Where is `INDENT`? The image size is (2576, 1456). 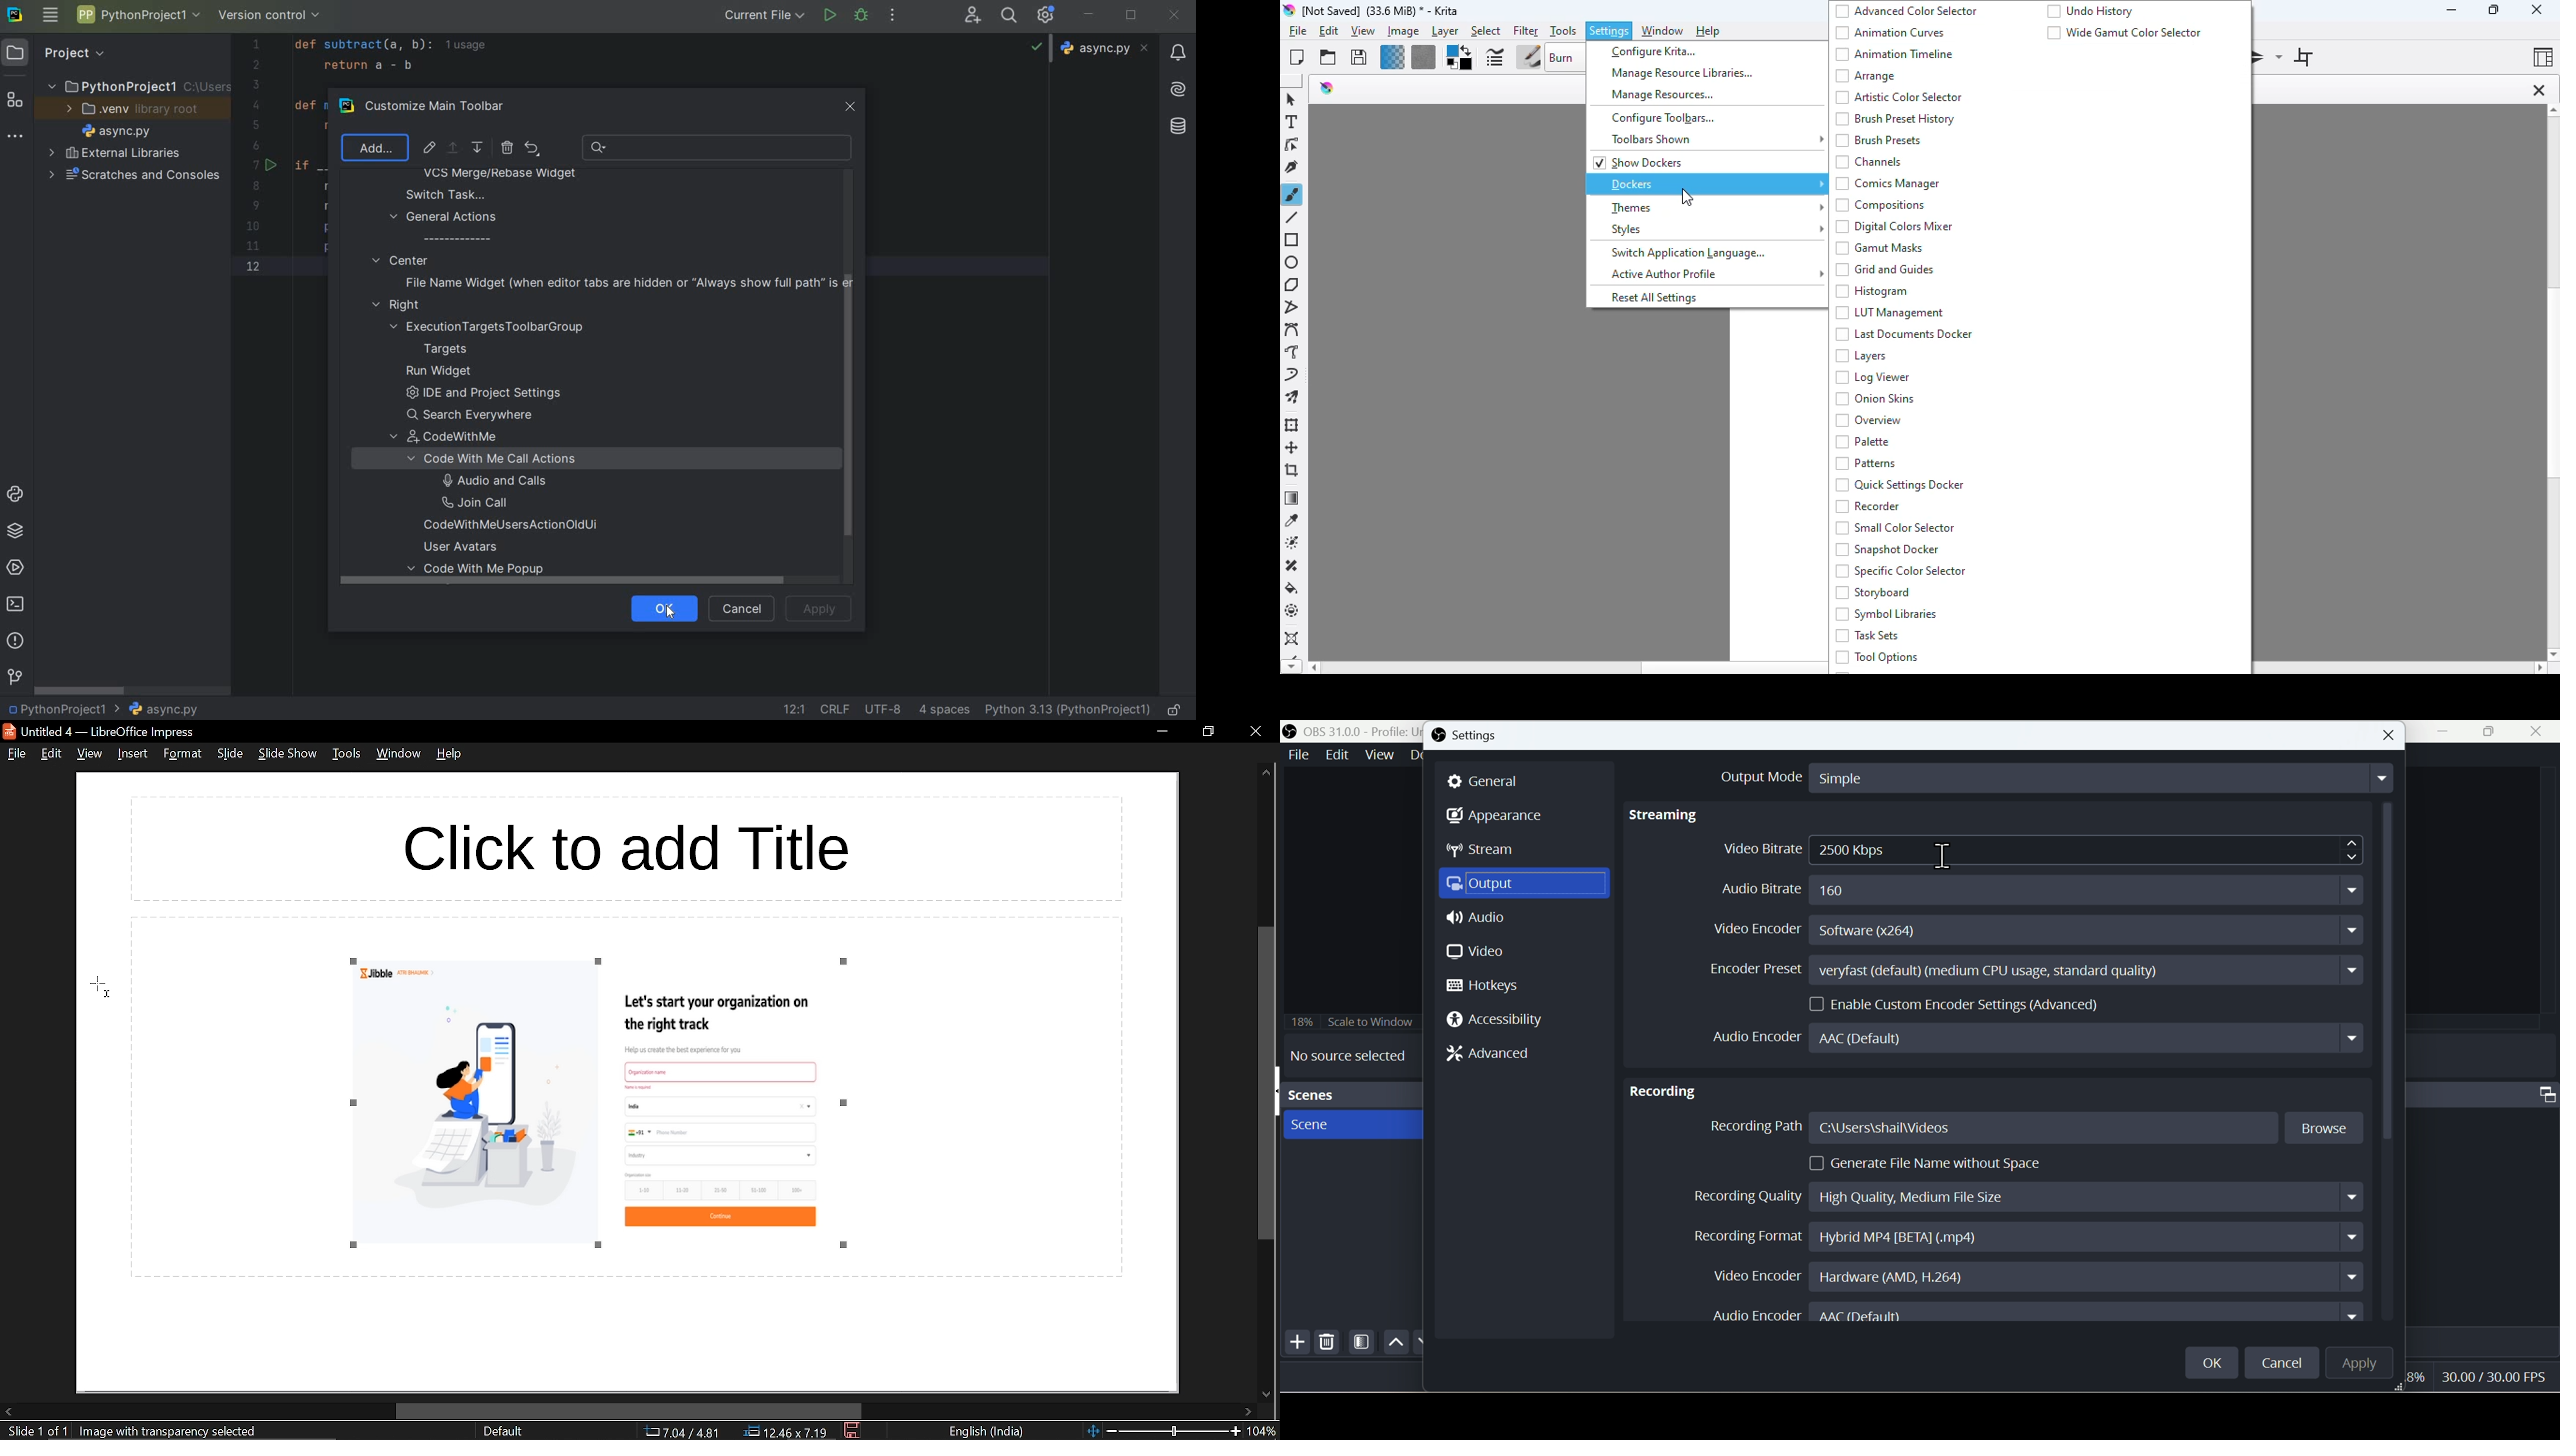
INDENT is located at coordinates (943, 709).